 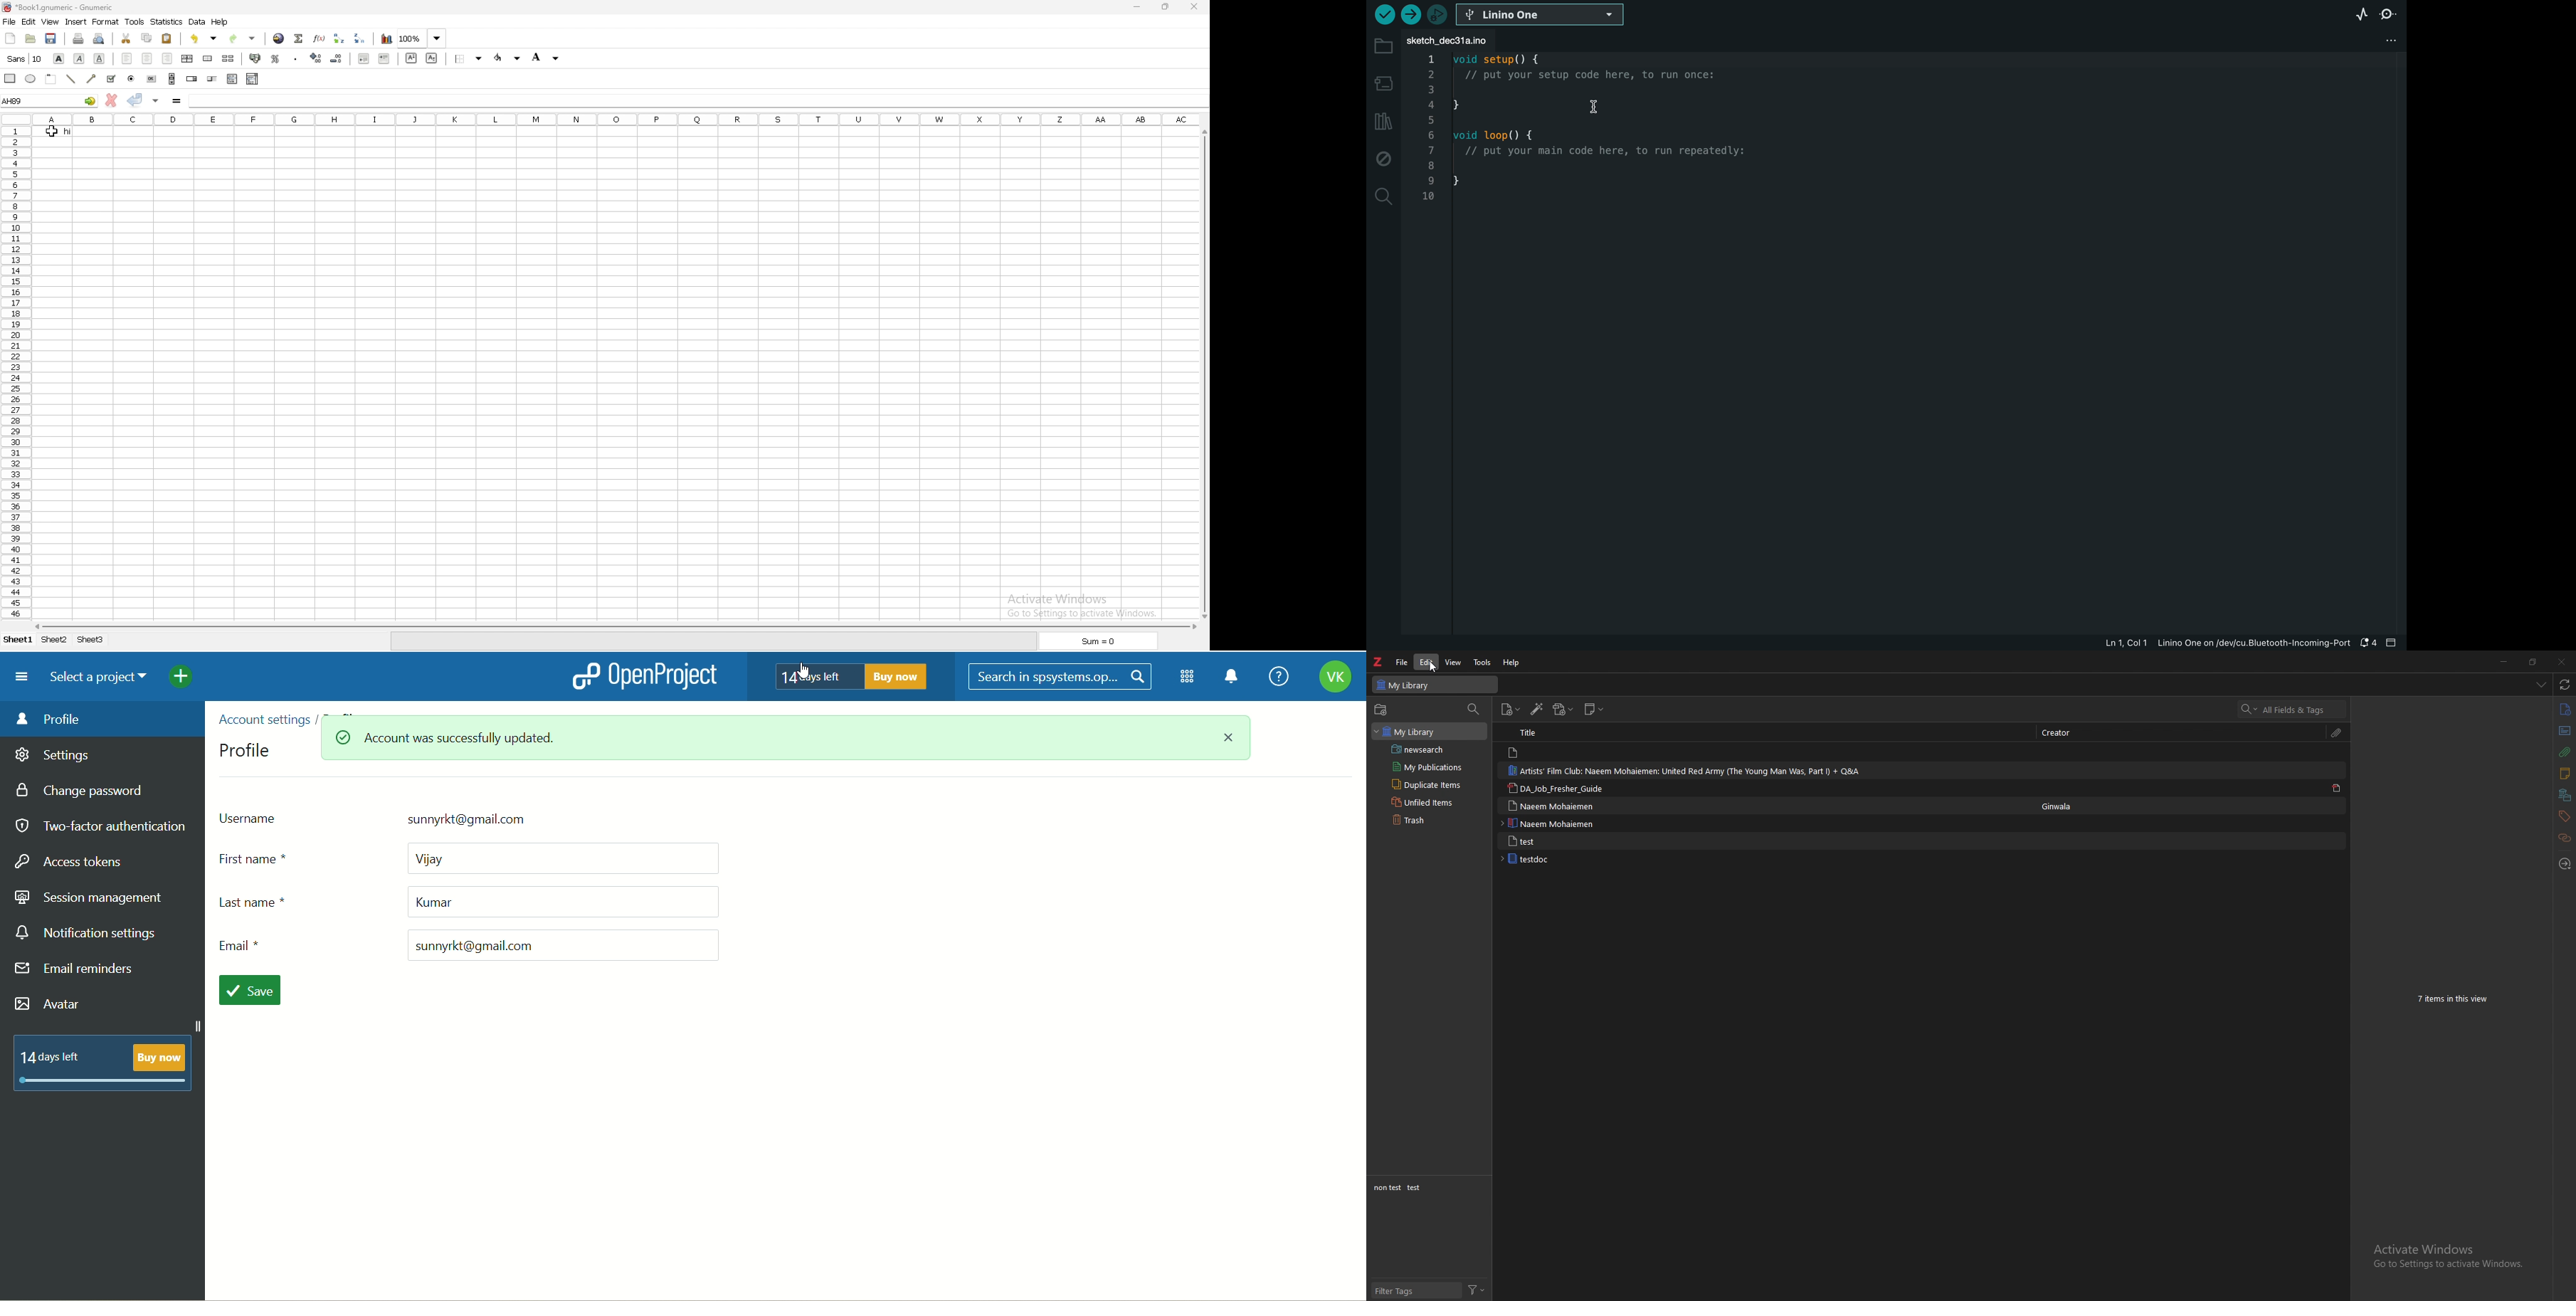 What do you see at coordinates (410, 58) in the screenshot?
I see `superscript` at bounding box center [410, 58].